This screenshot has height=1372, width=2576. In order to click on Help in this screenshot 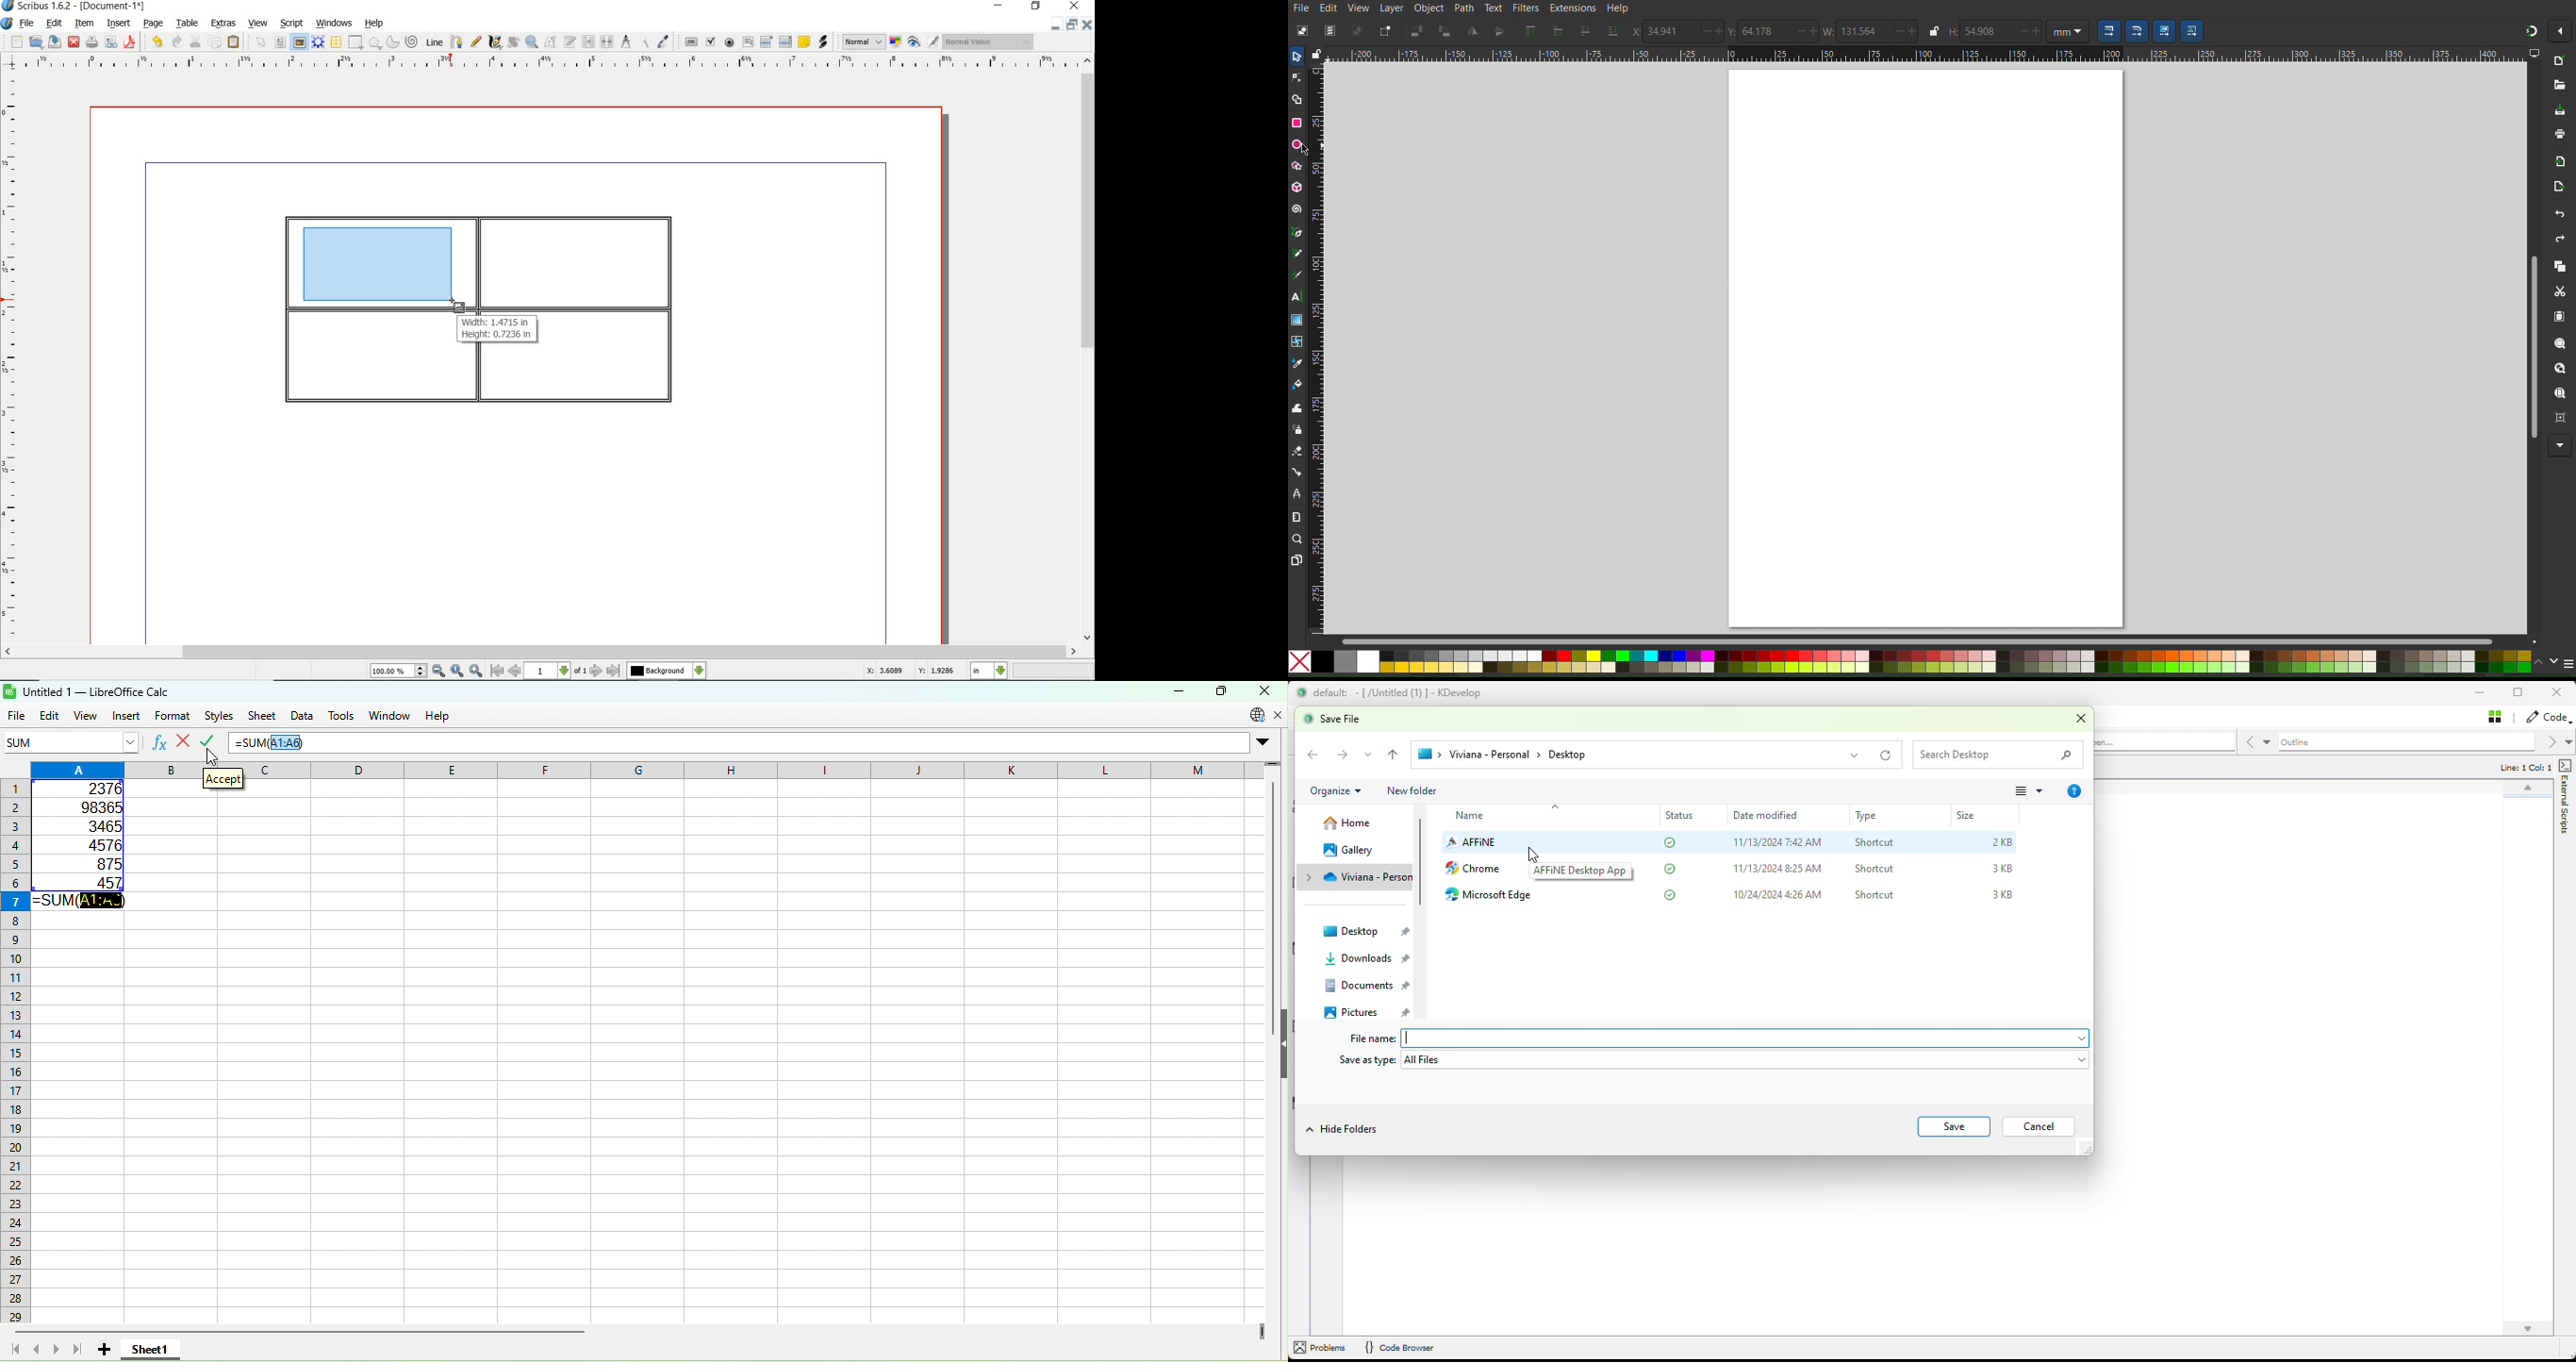, I will do `click(440, 715)`.